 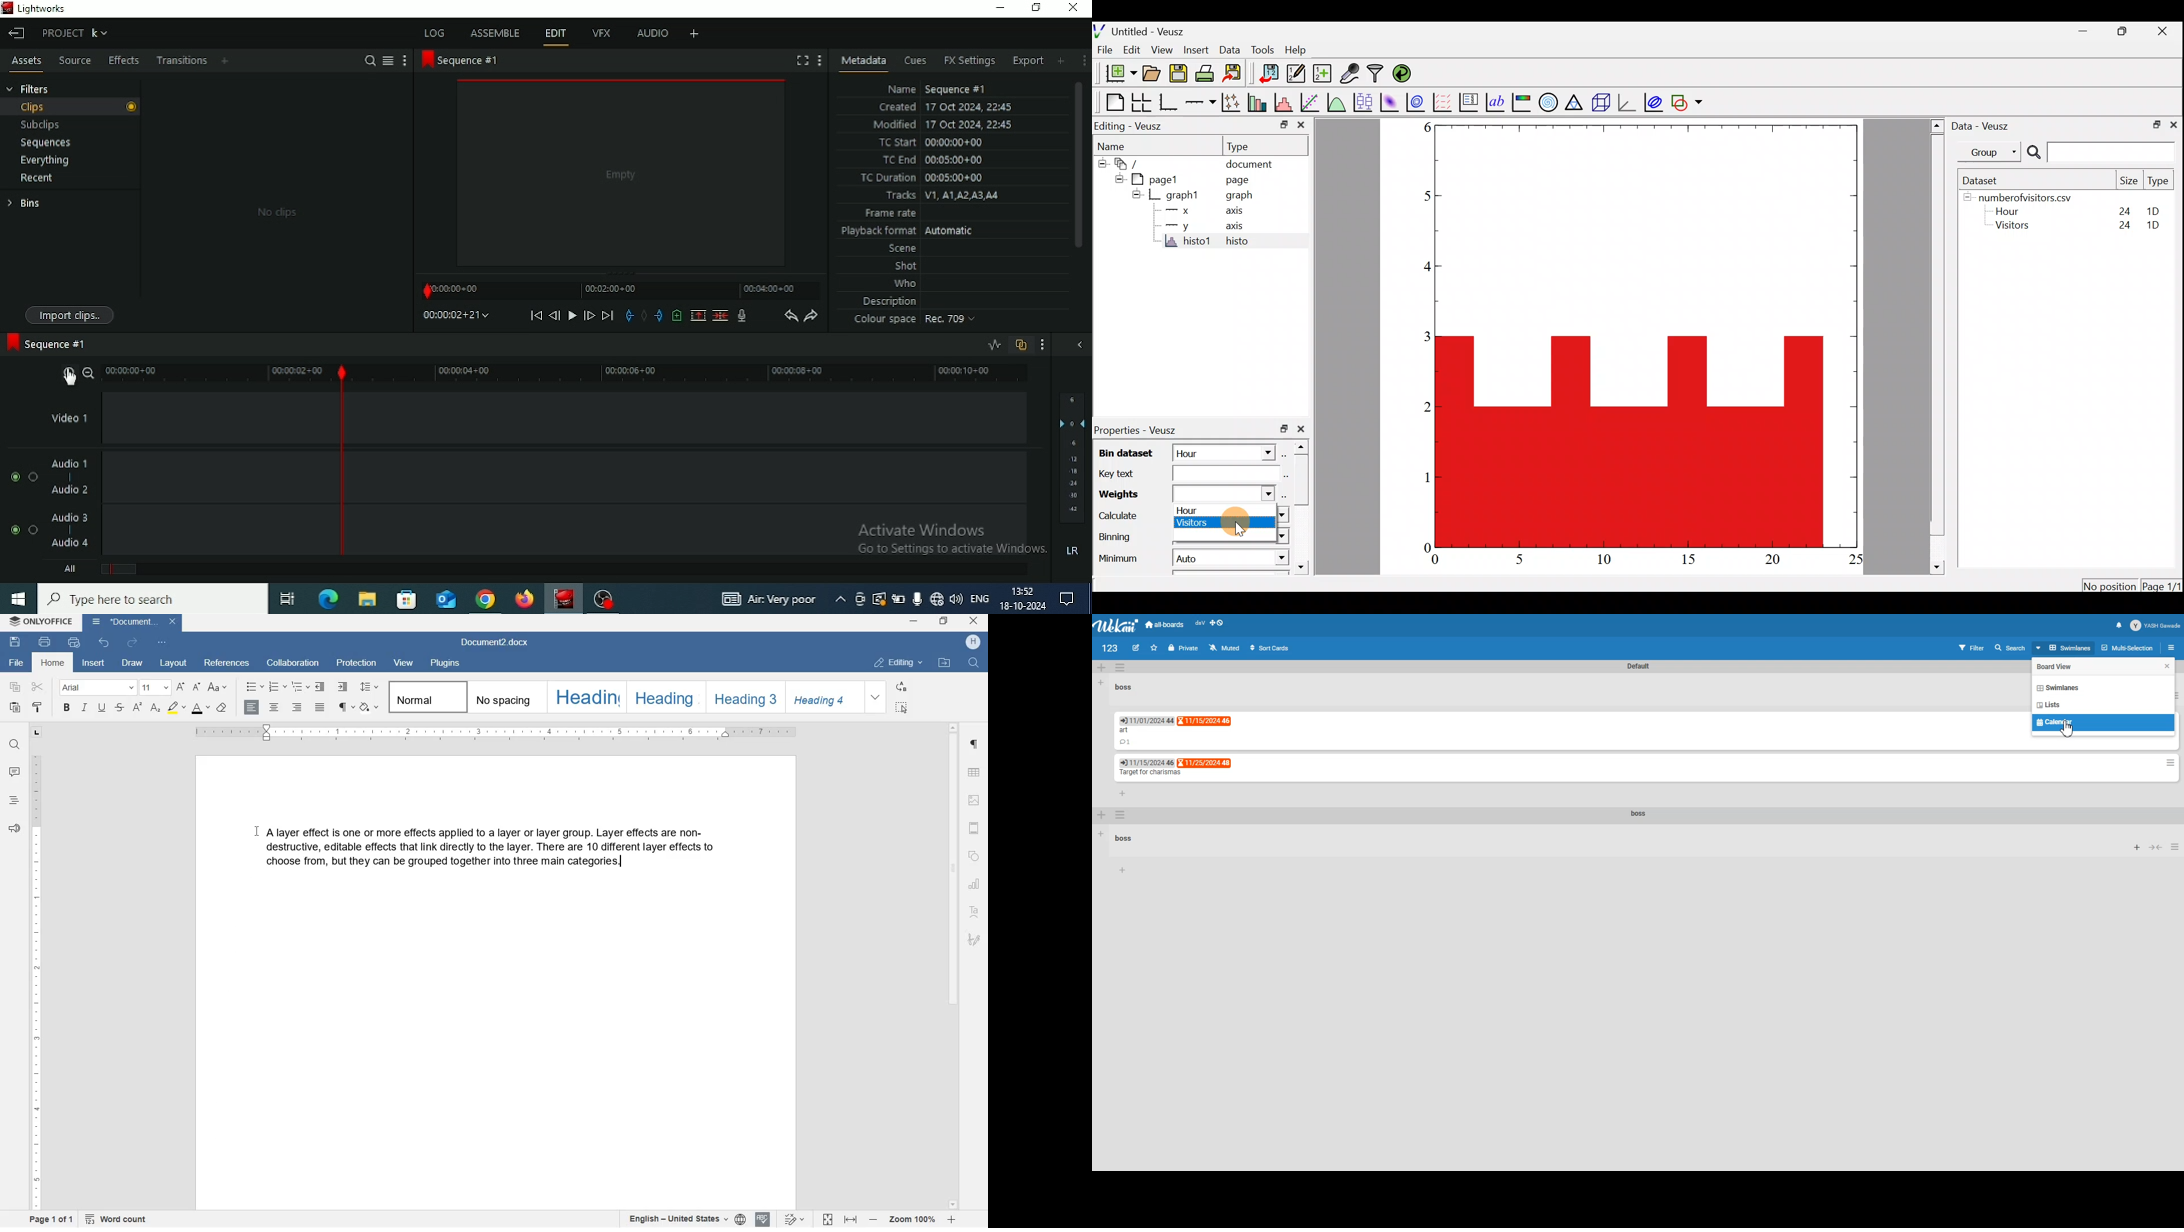 What do you see at coordinates (1120, 667) in the screenshot?
I see `Swimlane Action` at bounding box center [1120, 667].